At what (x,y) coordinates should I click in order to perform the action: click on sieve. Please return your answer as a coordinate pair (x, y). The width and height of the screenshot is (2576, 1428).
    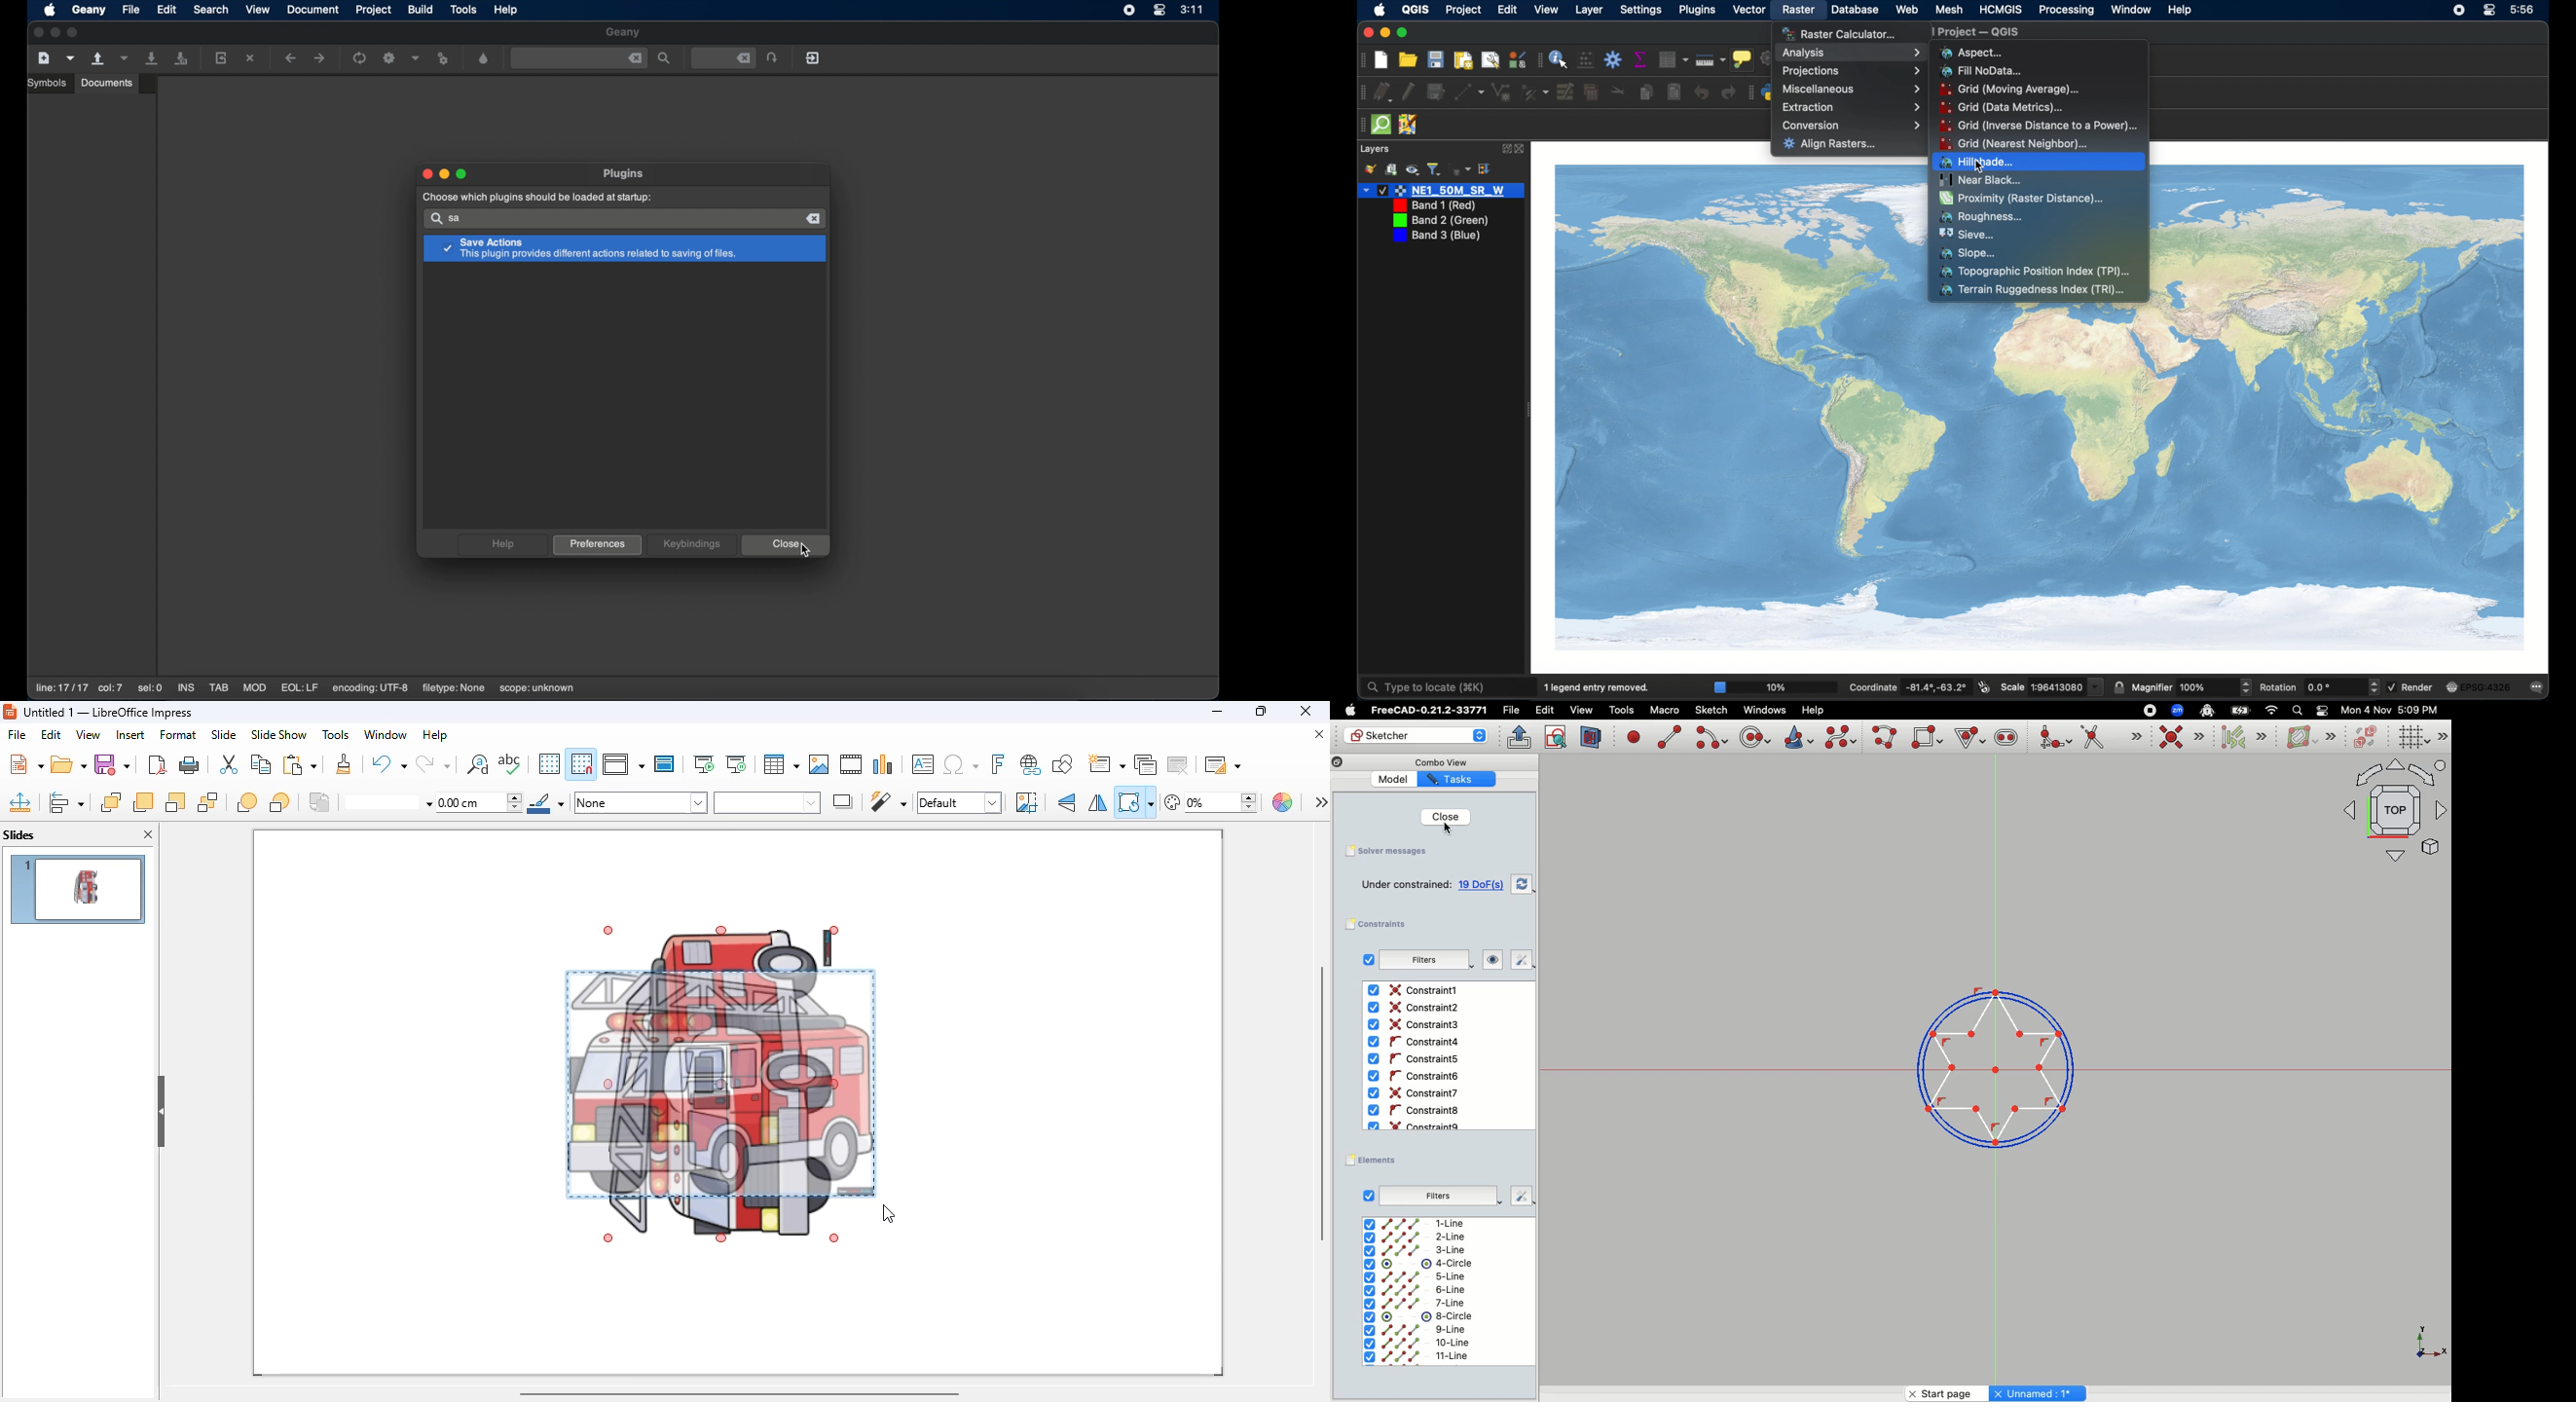
    Looking at the image, I should click on (1966, 234).